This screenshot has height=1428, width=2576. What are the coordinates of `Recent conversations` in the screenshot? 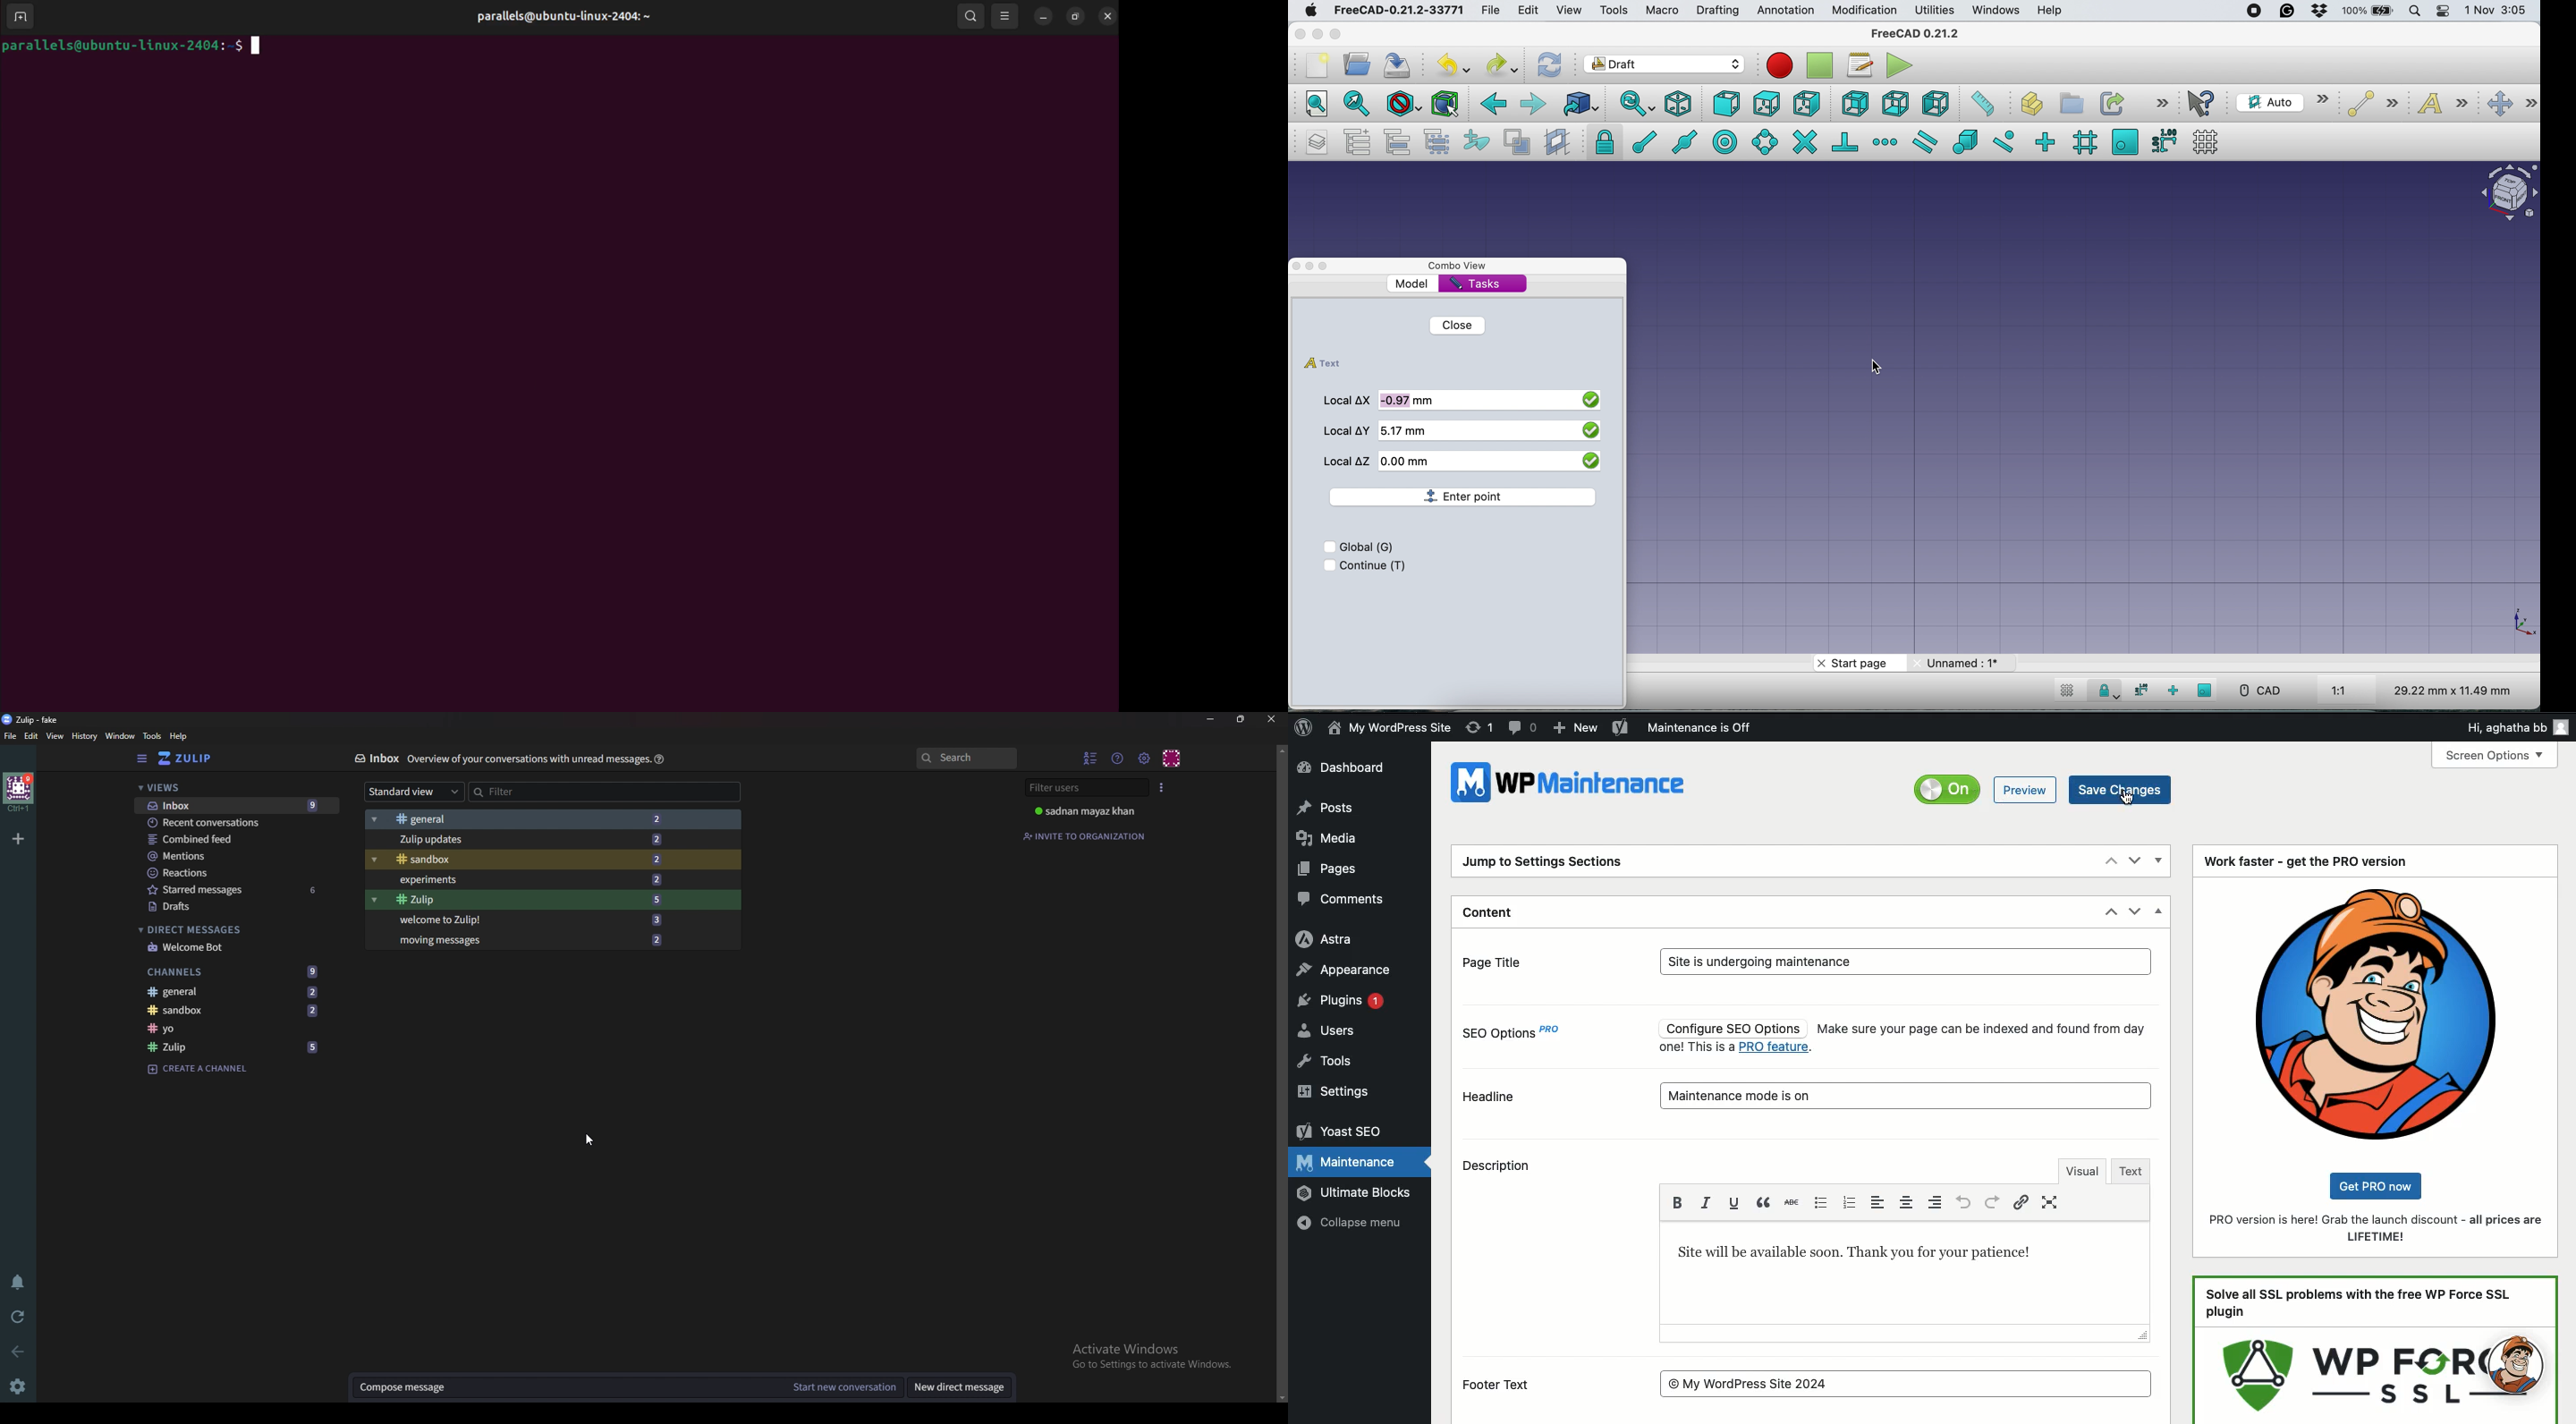 It's located at (227, 822).